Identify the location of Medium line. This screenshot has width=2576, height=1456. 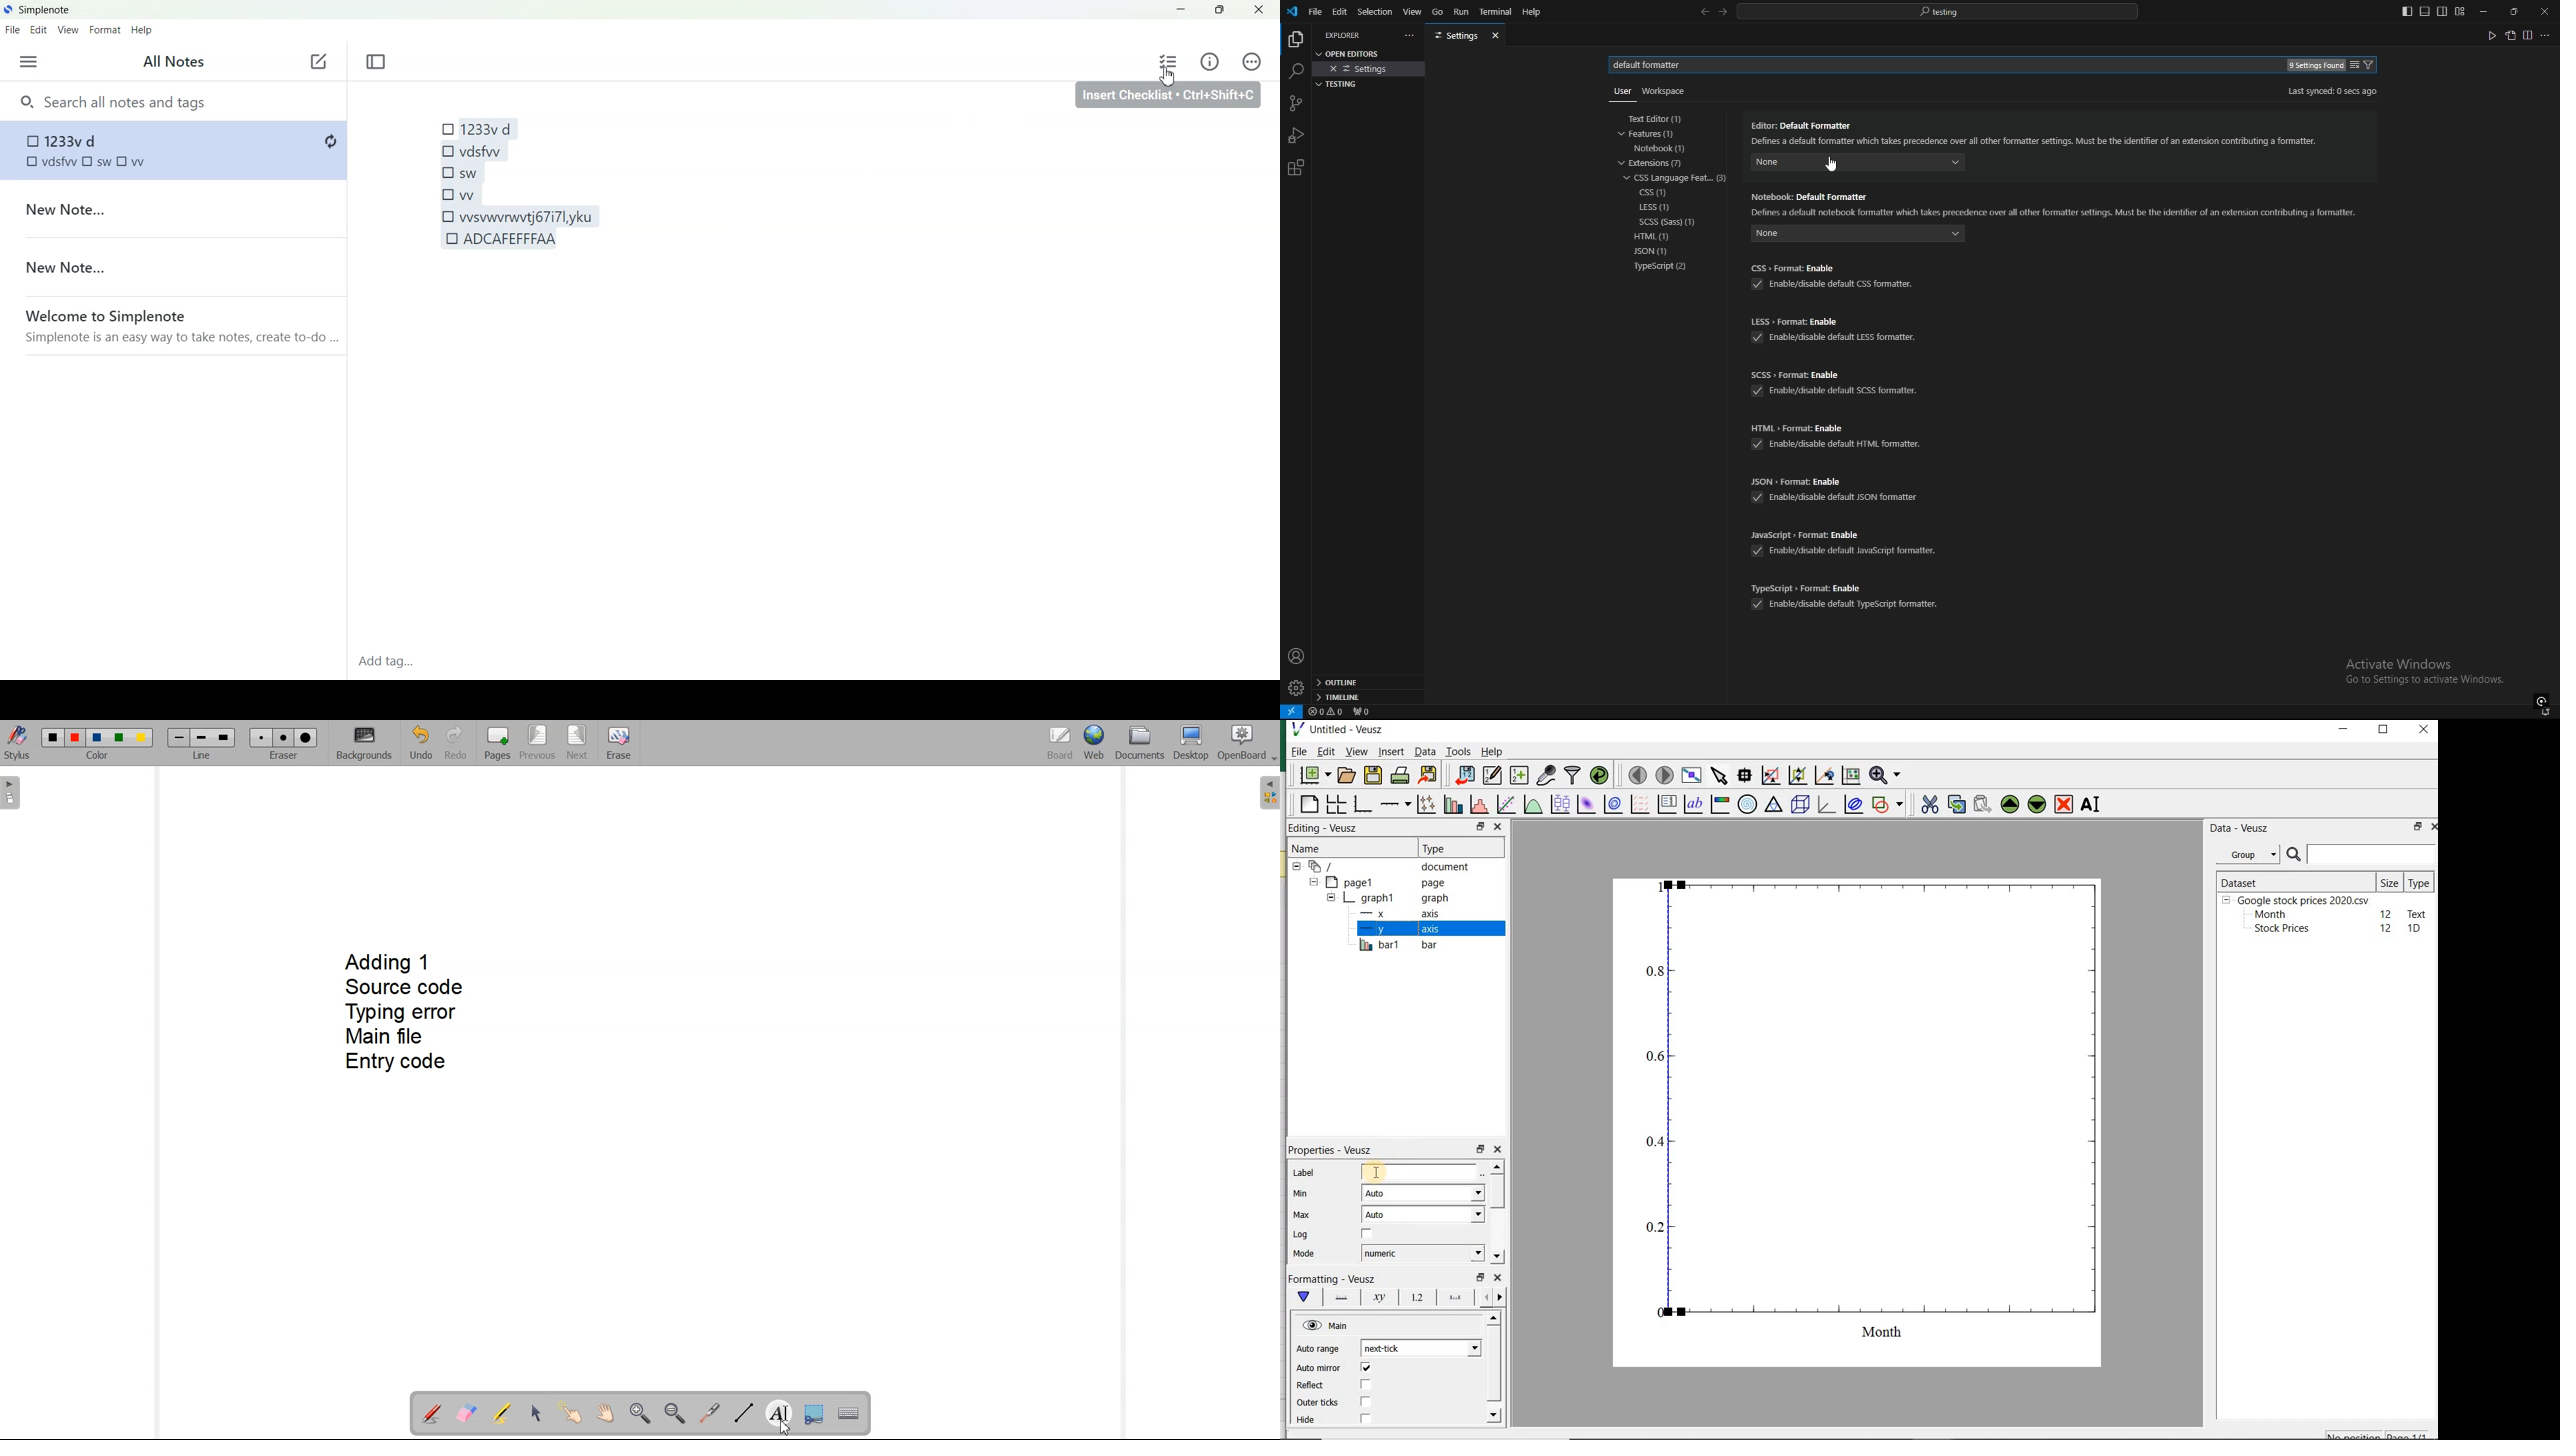
(202, 738).